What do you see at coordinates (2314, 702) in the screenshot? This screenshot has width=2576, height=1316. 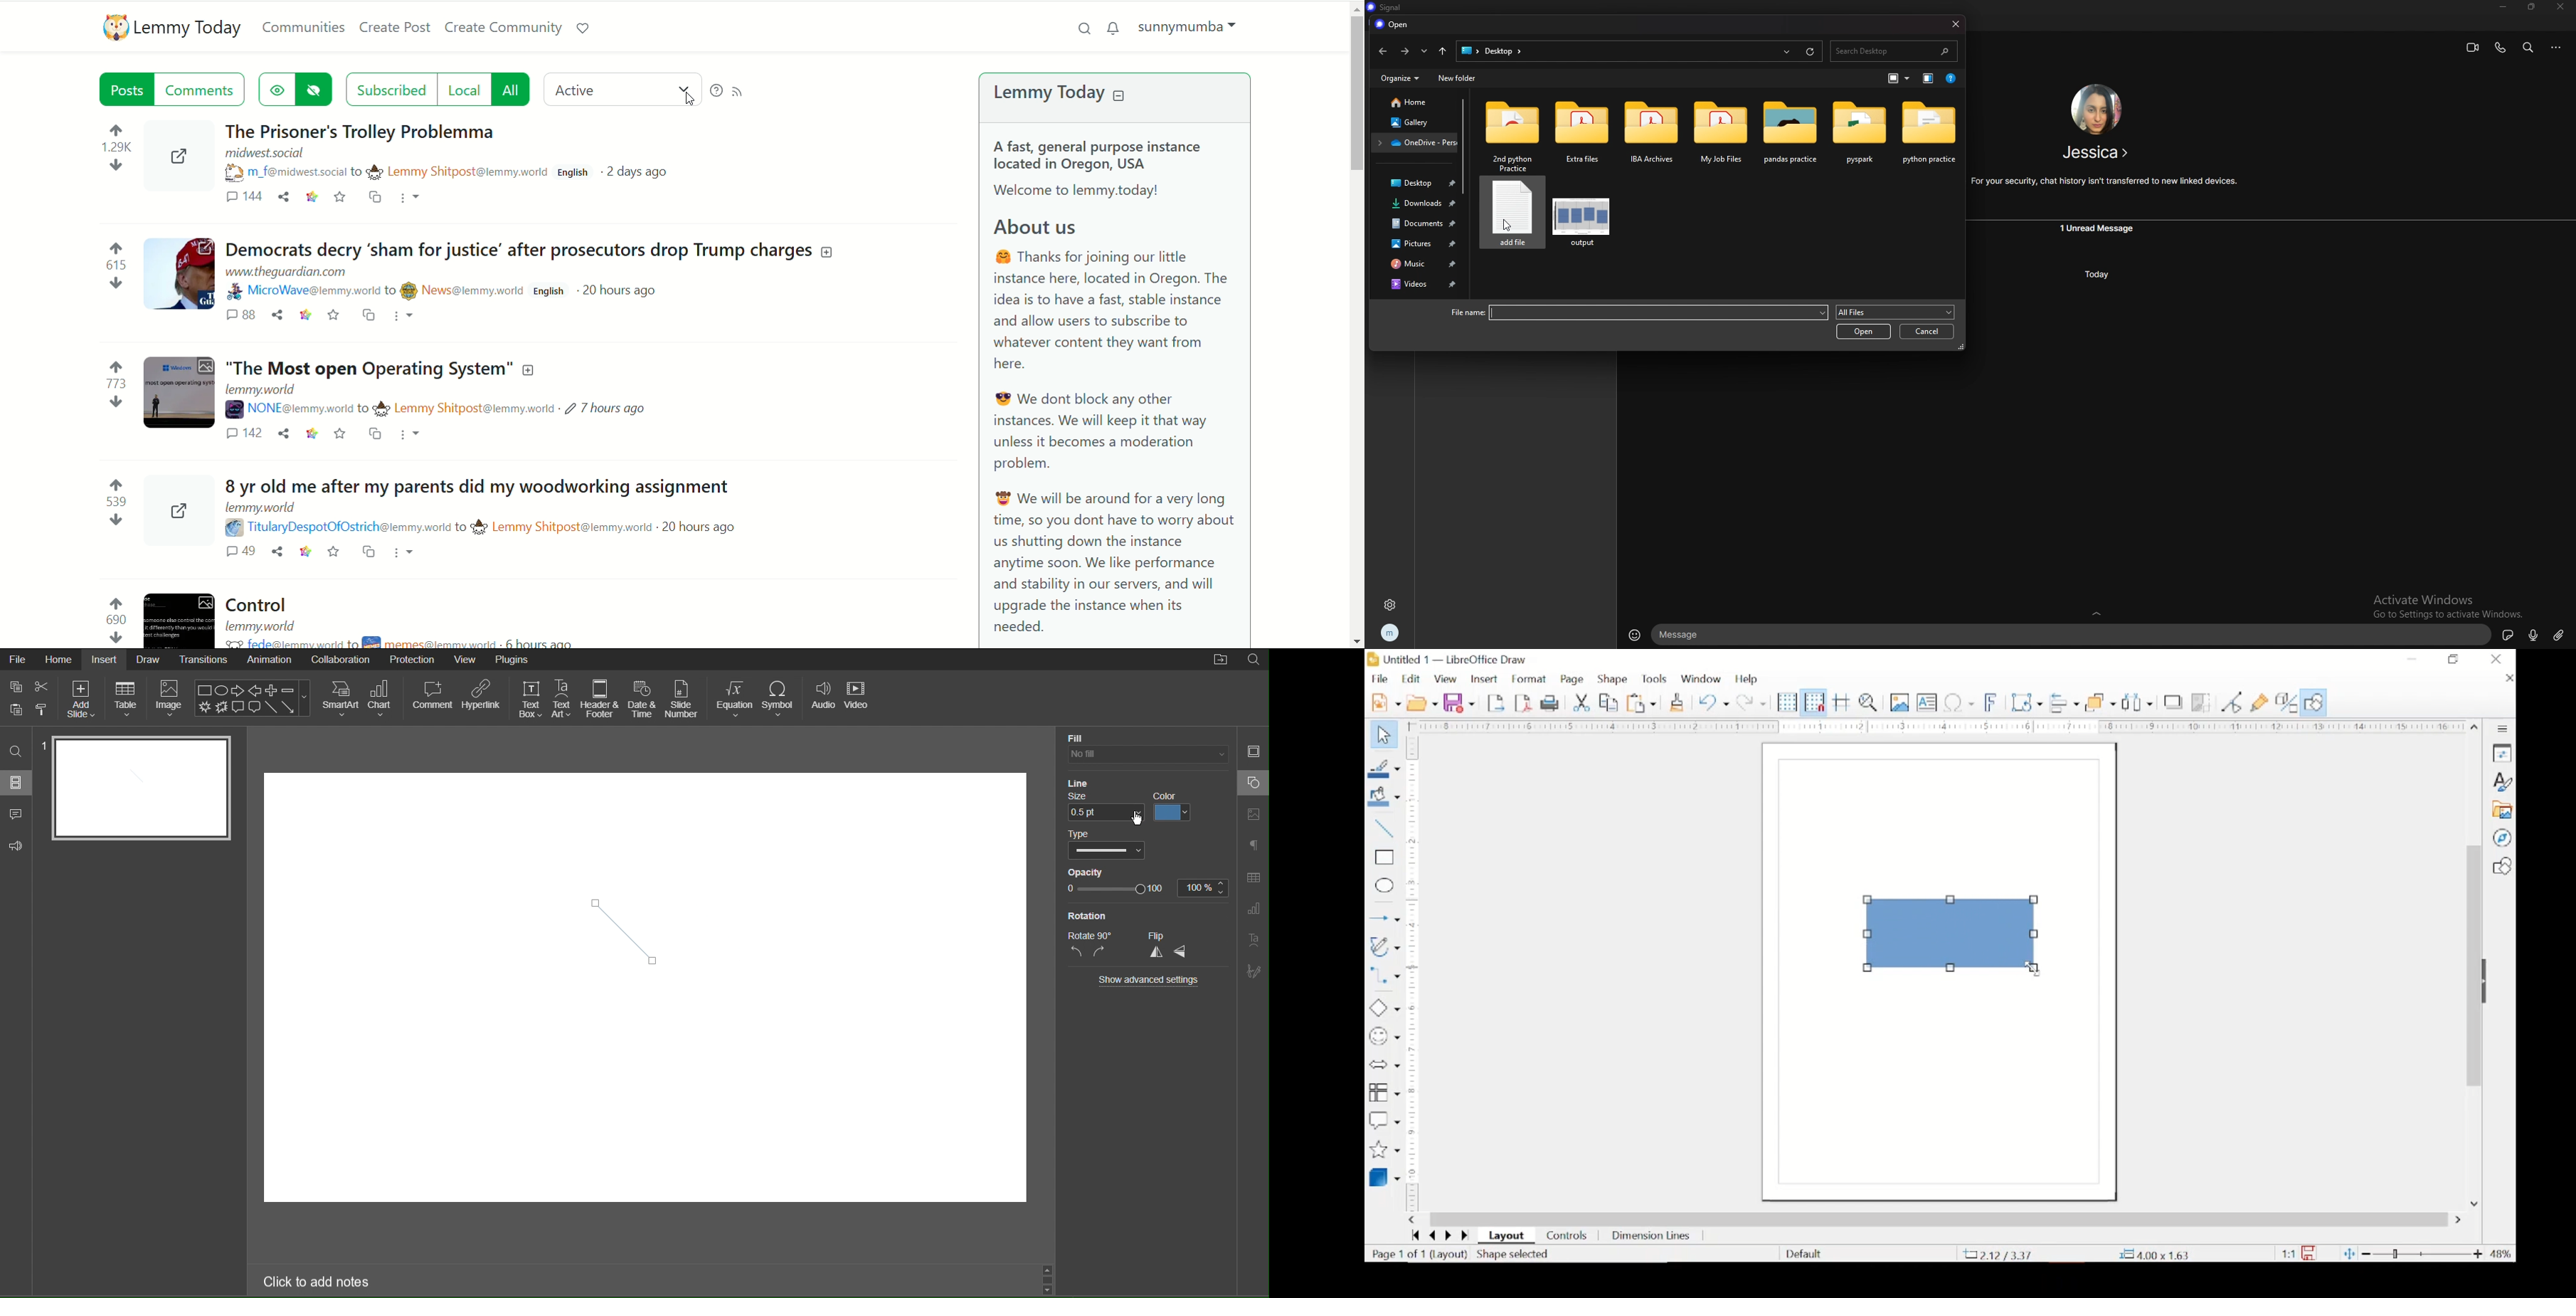 I see `show draw functions` at bounding box center [2314, 702].